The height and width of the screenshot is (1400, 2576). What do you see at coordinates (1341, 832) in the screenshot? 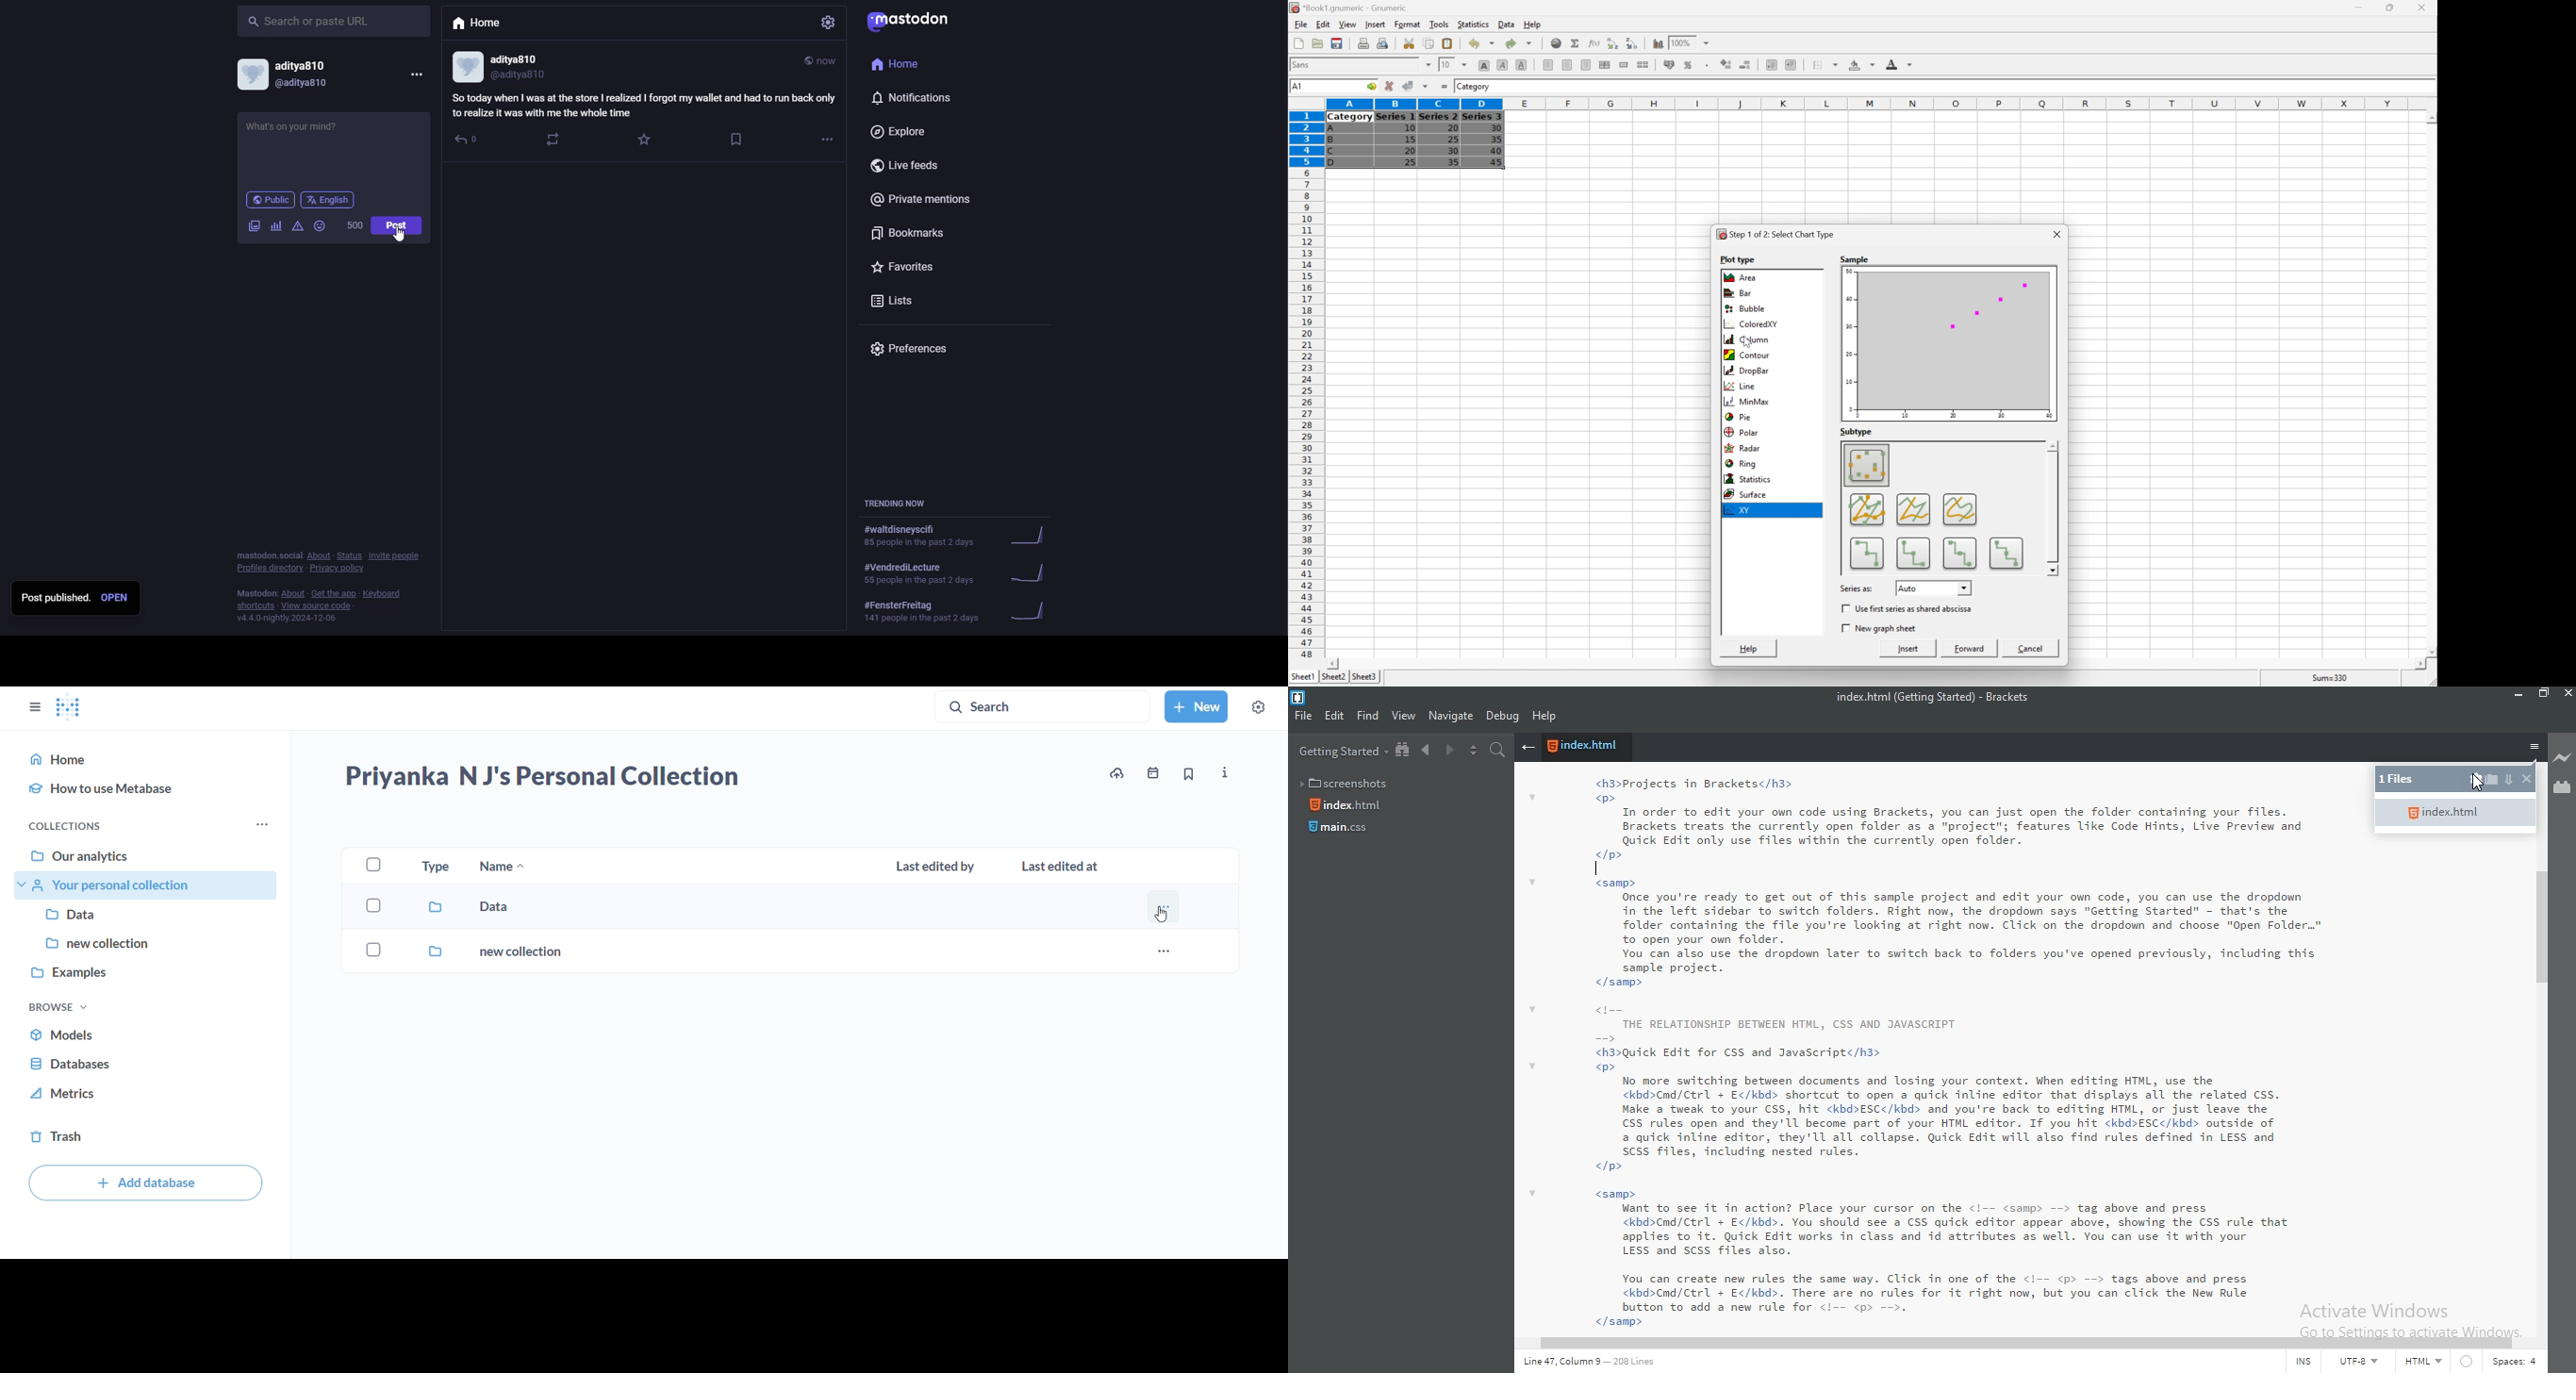
I see `main.css` at bounding box center [1341, 832].